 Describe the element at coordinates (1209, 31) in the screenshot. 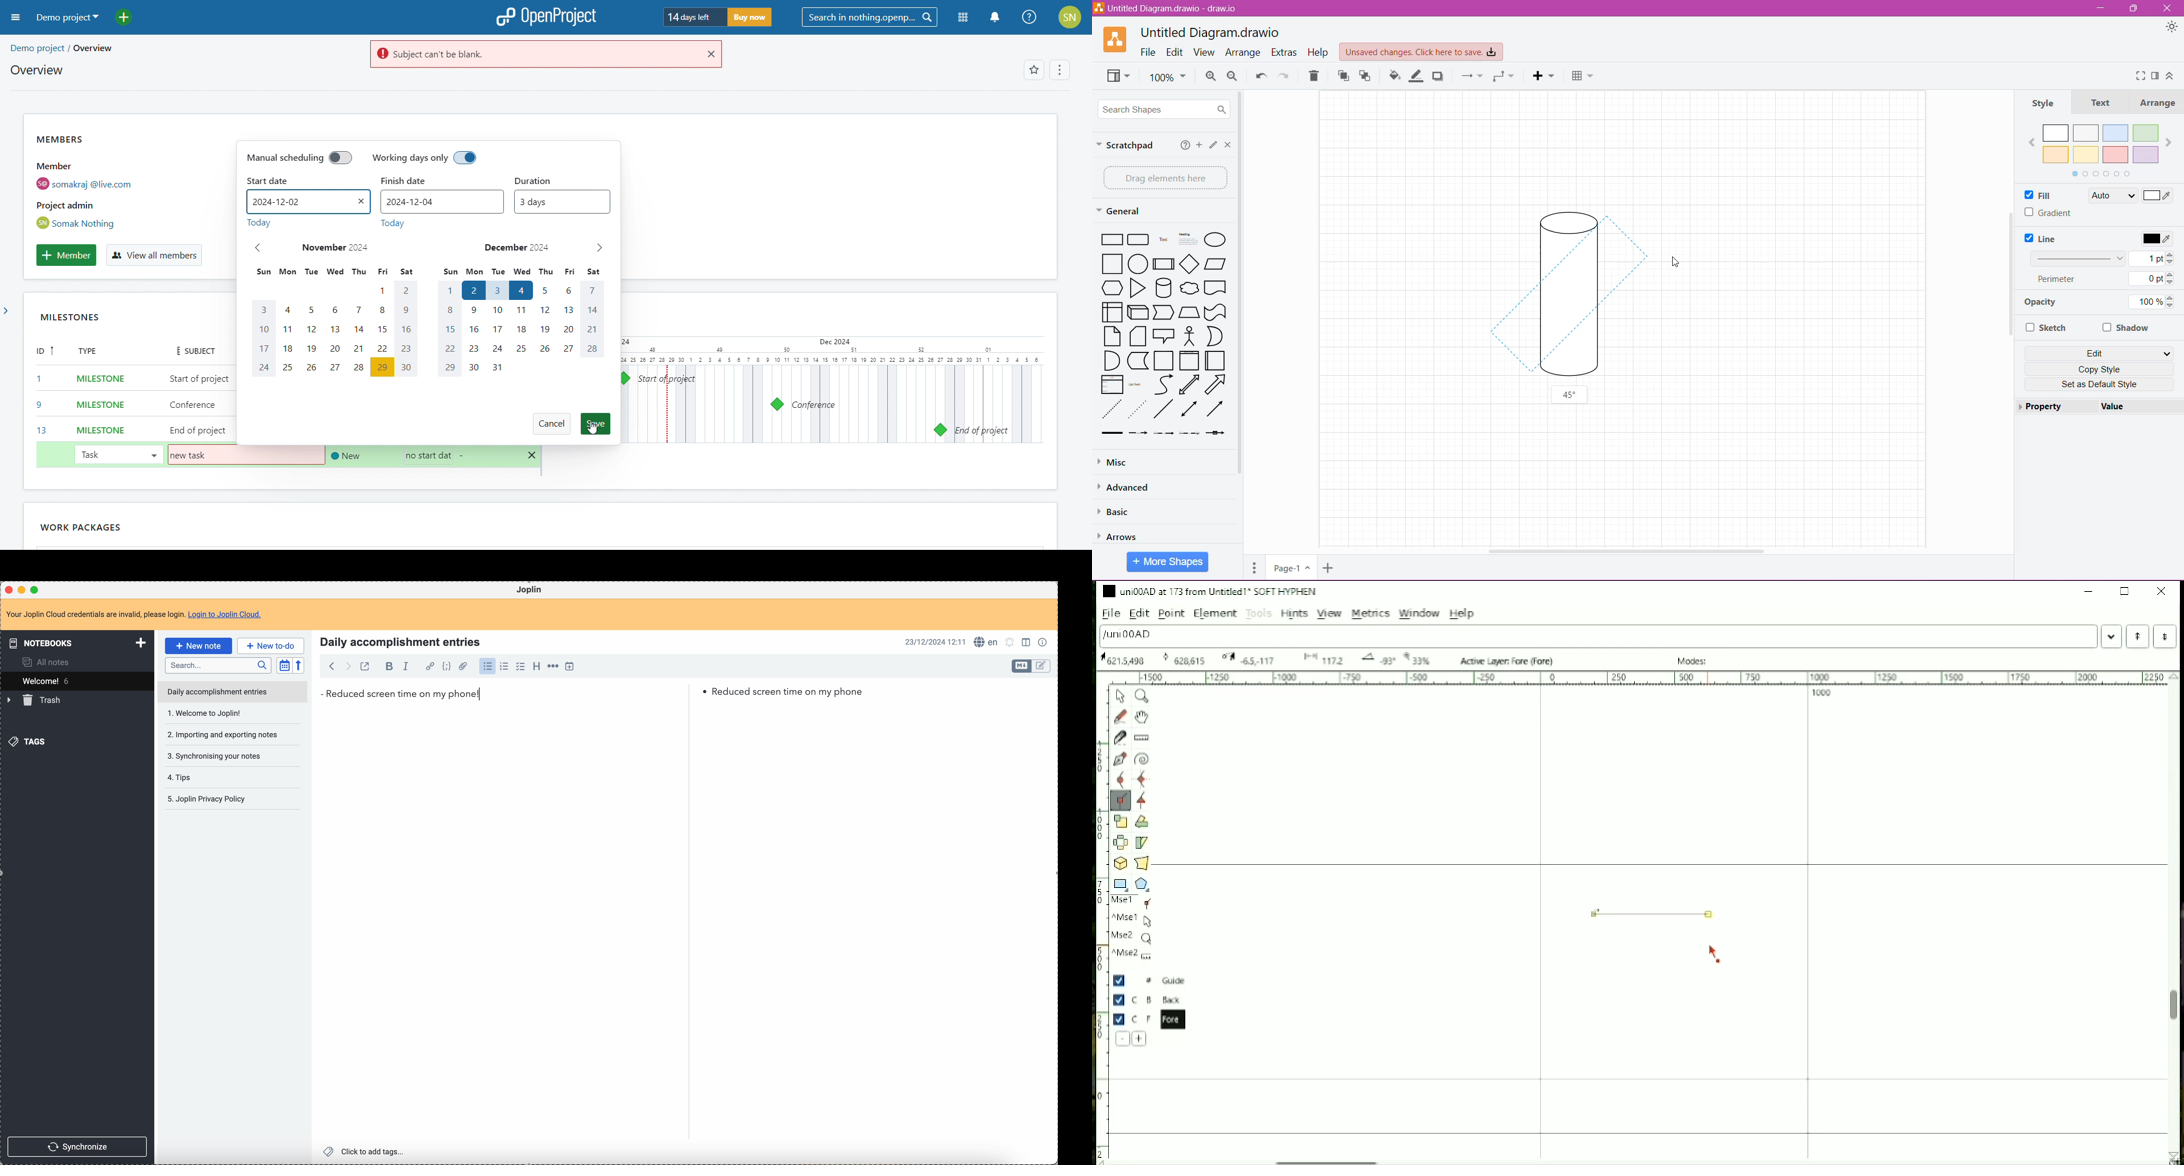

I see `Untitled Diagram.draw.io` at that location.